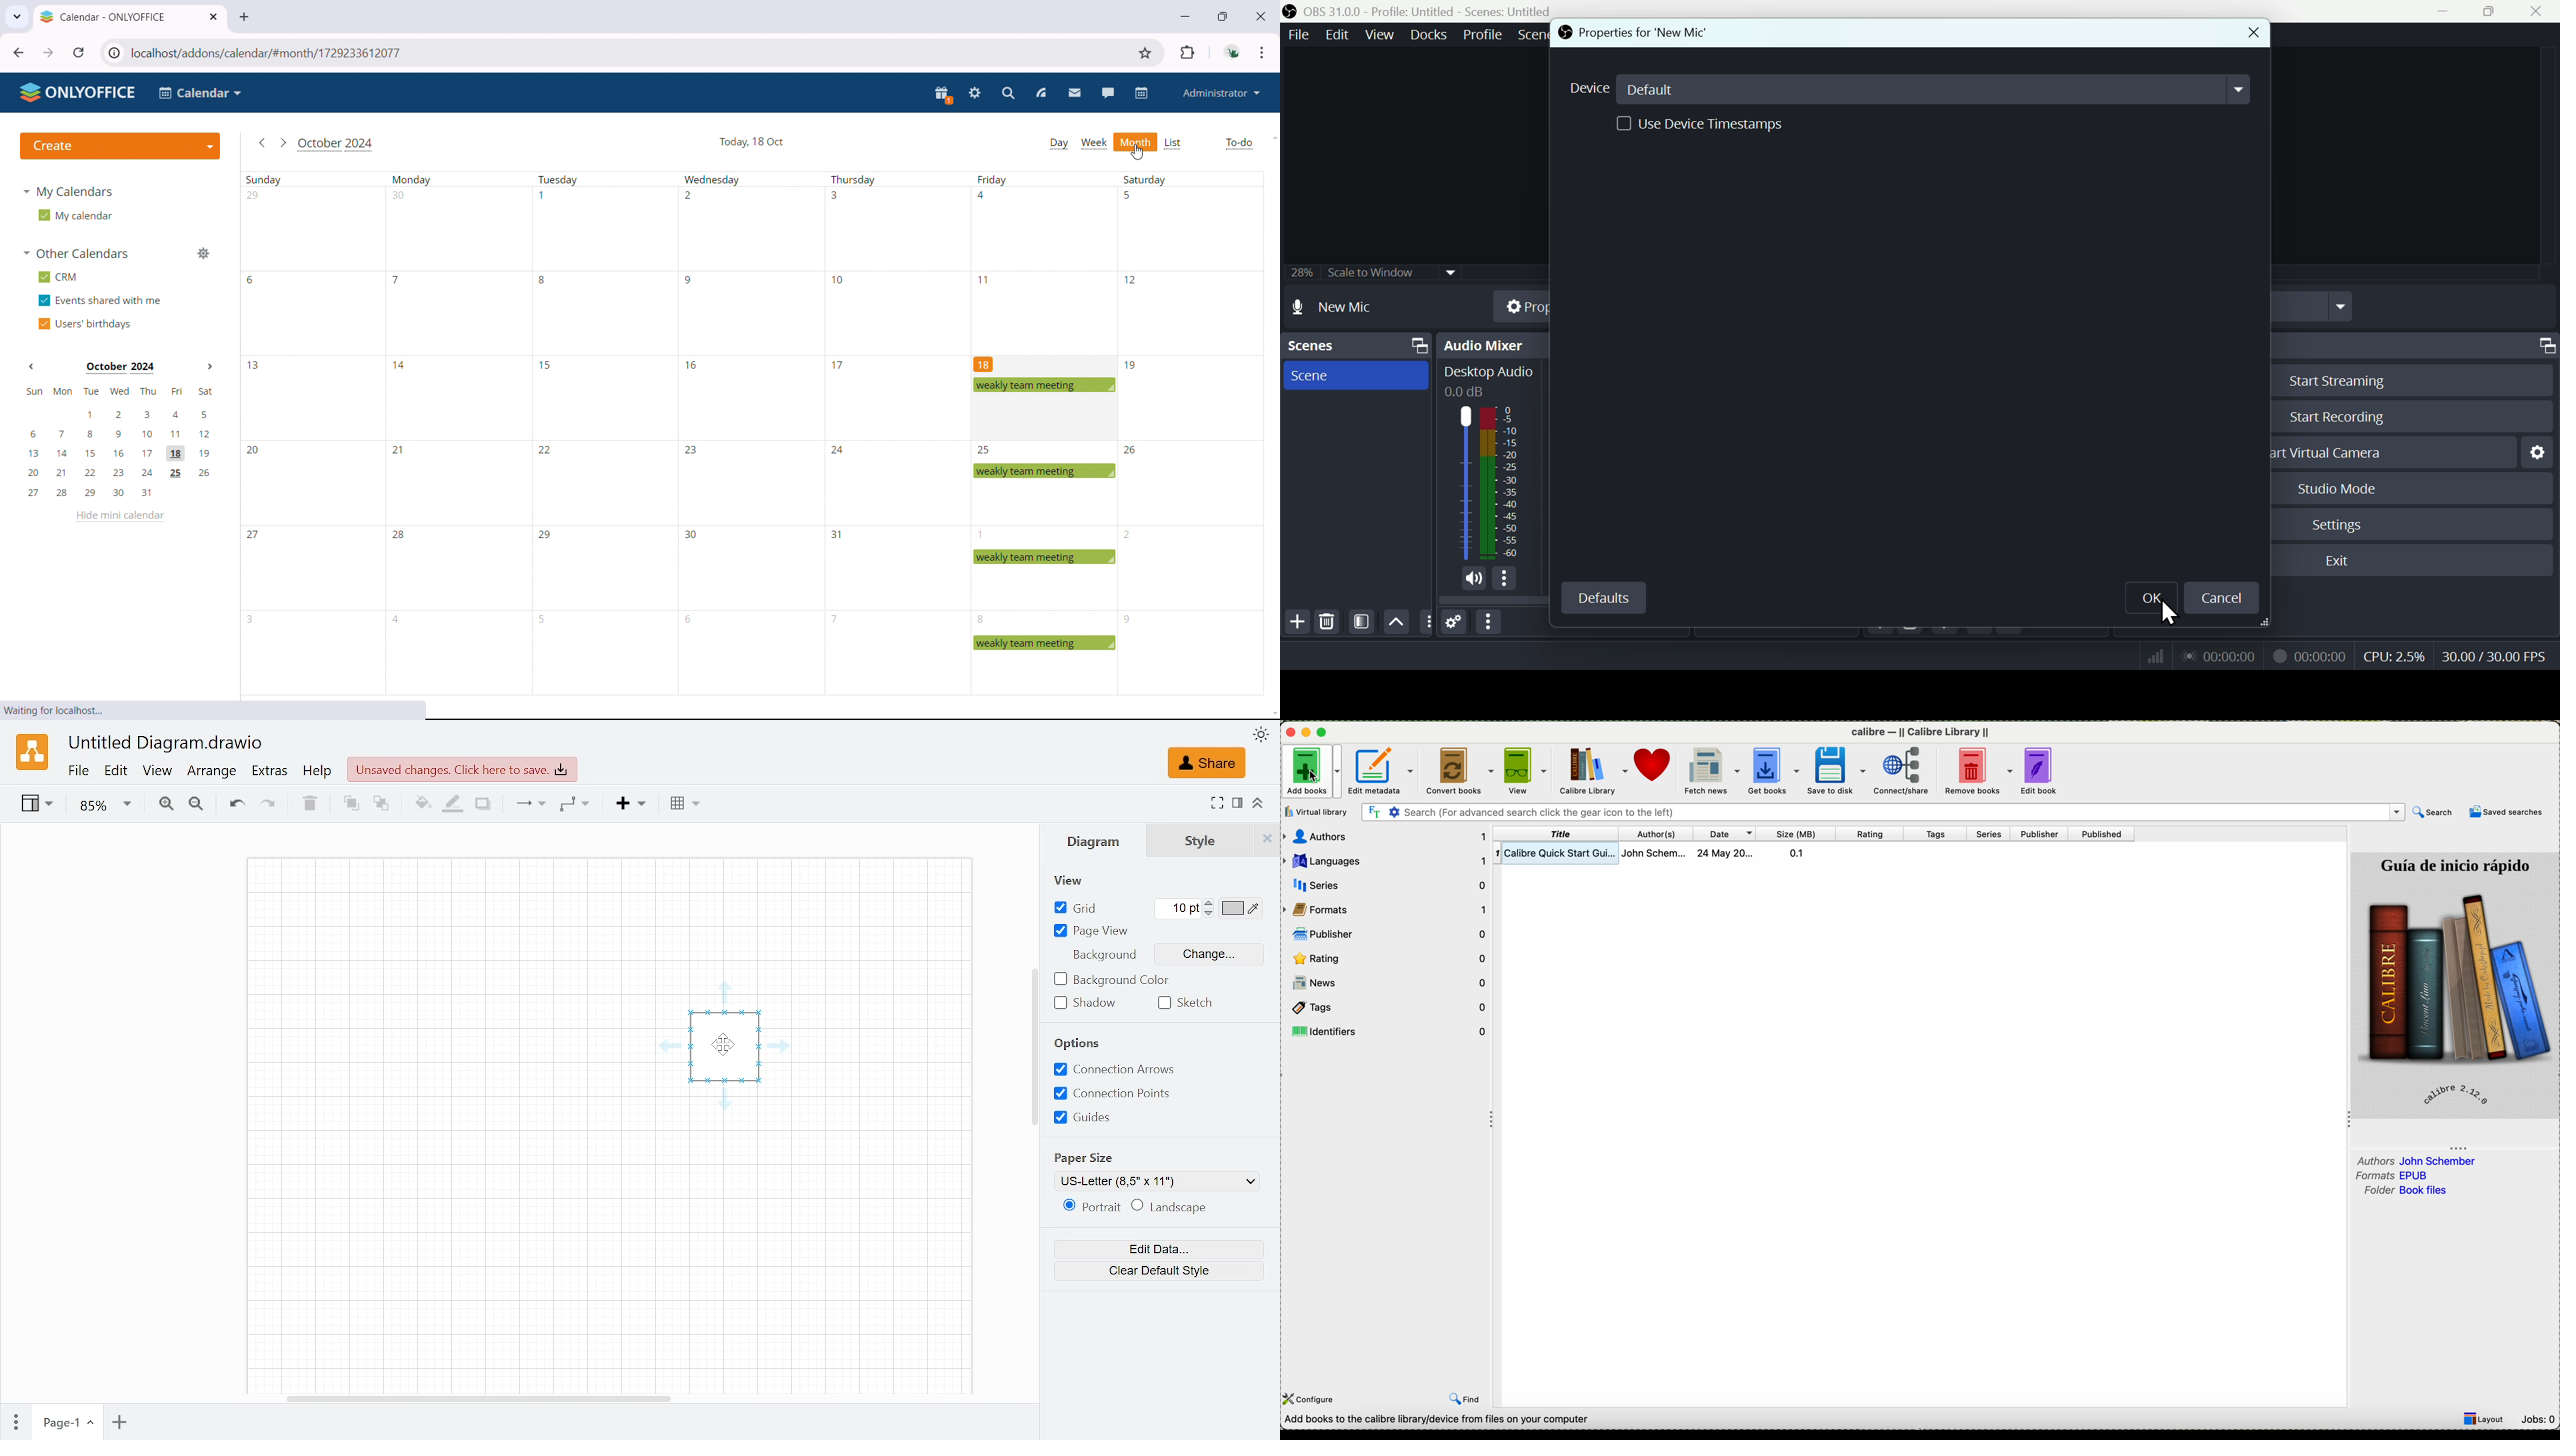 The height and width of the screenshot is (1456, 2576). I want to click on extensions, so click(1188, 52).